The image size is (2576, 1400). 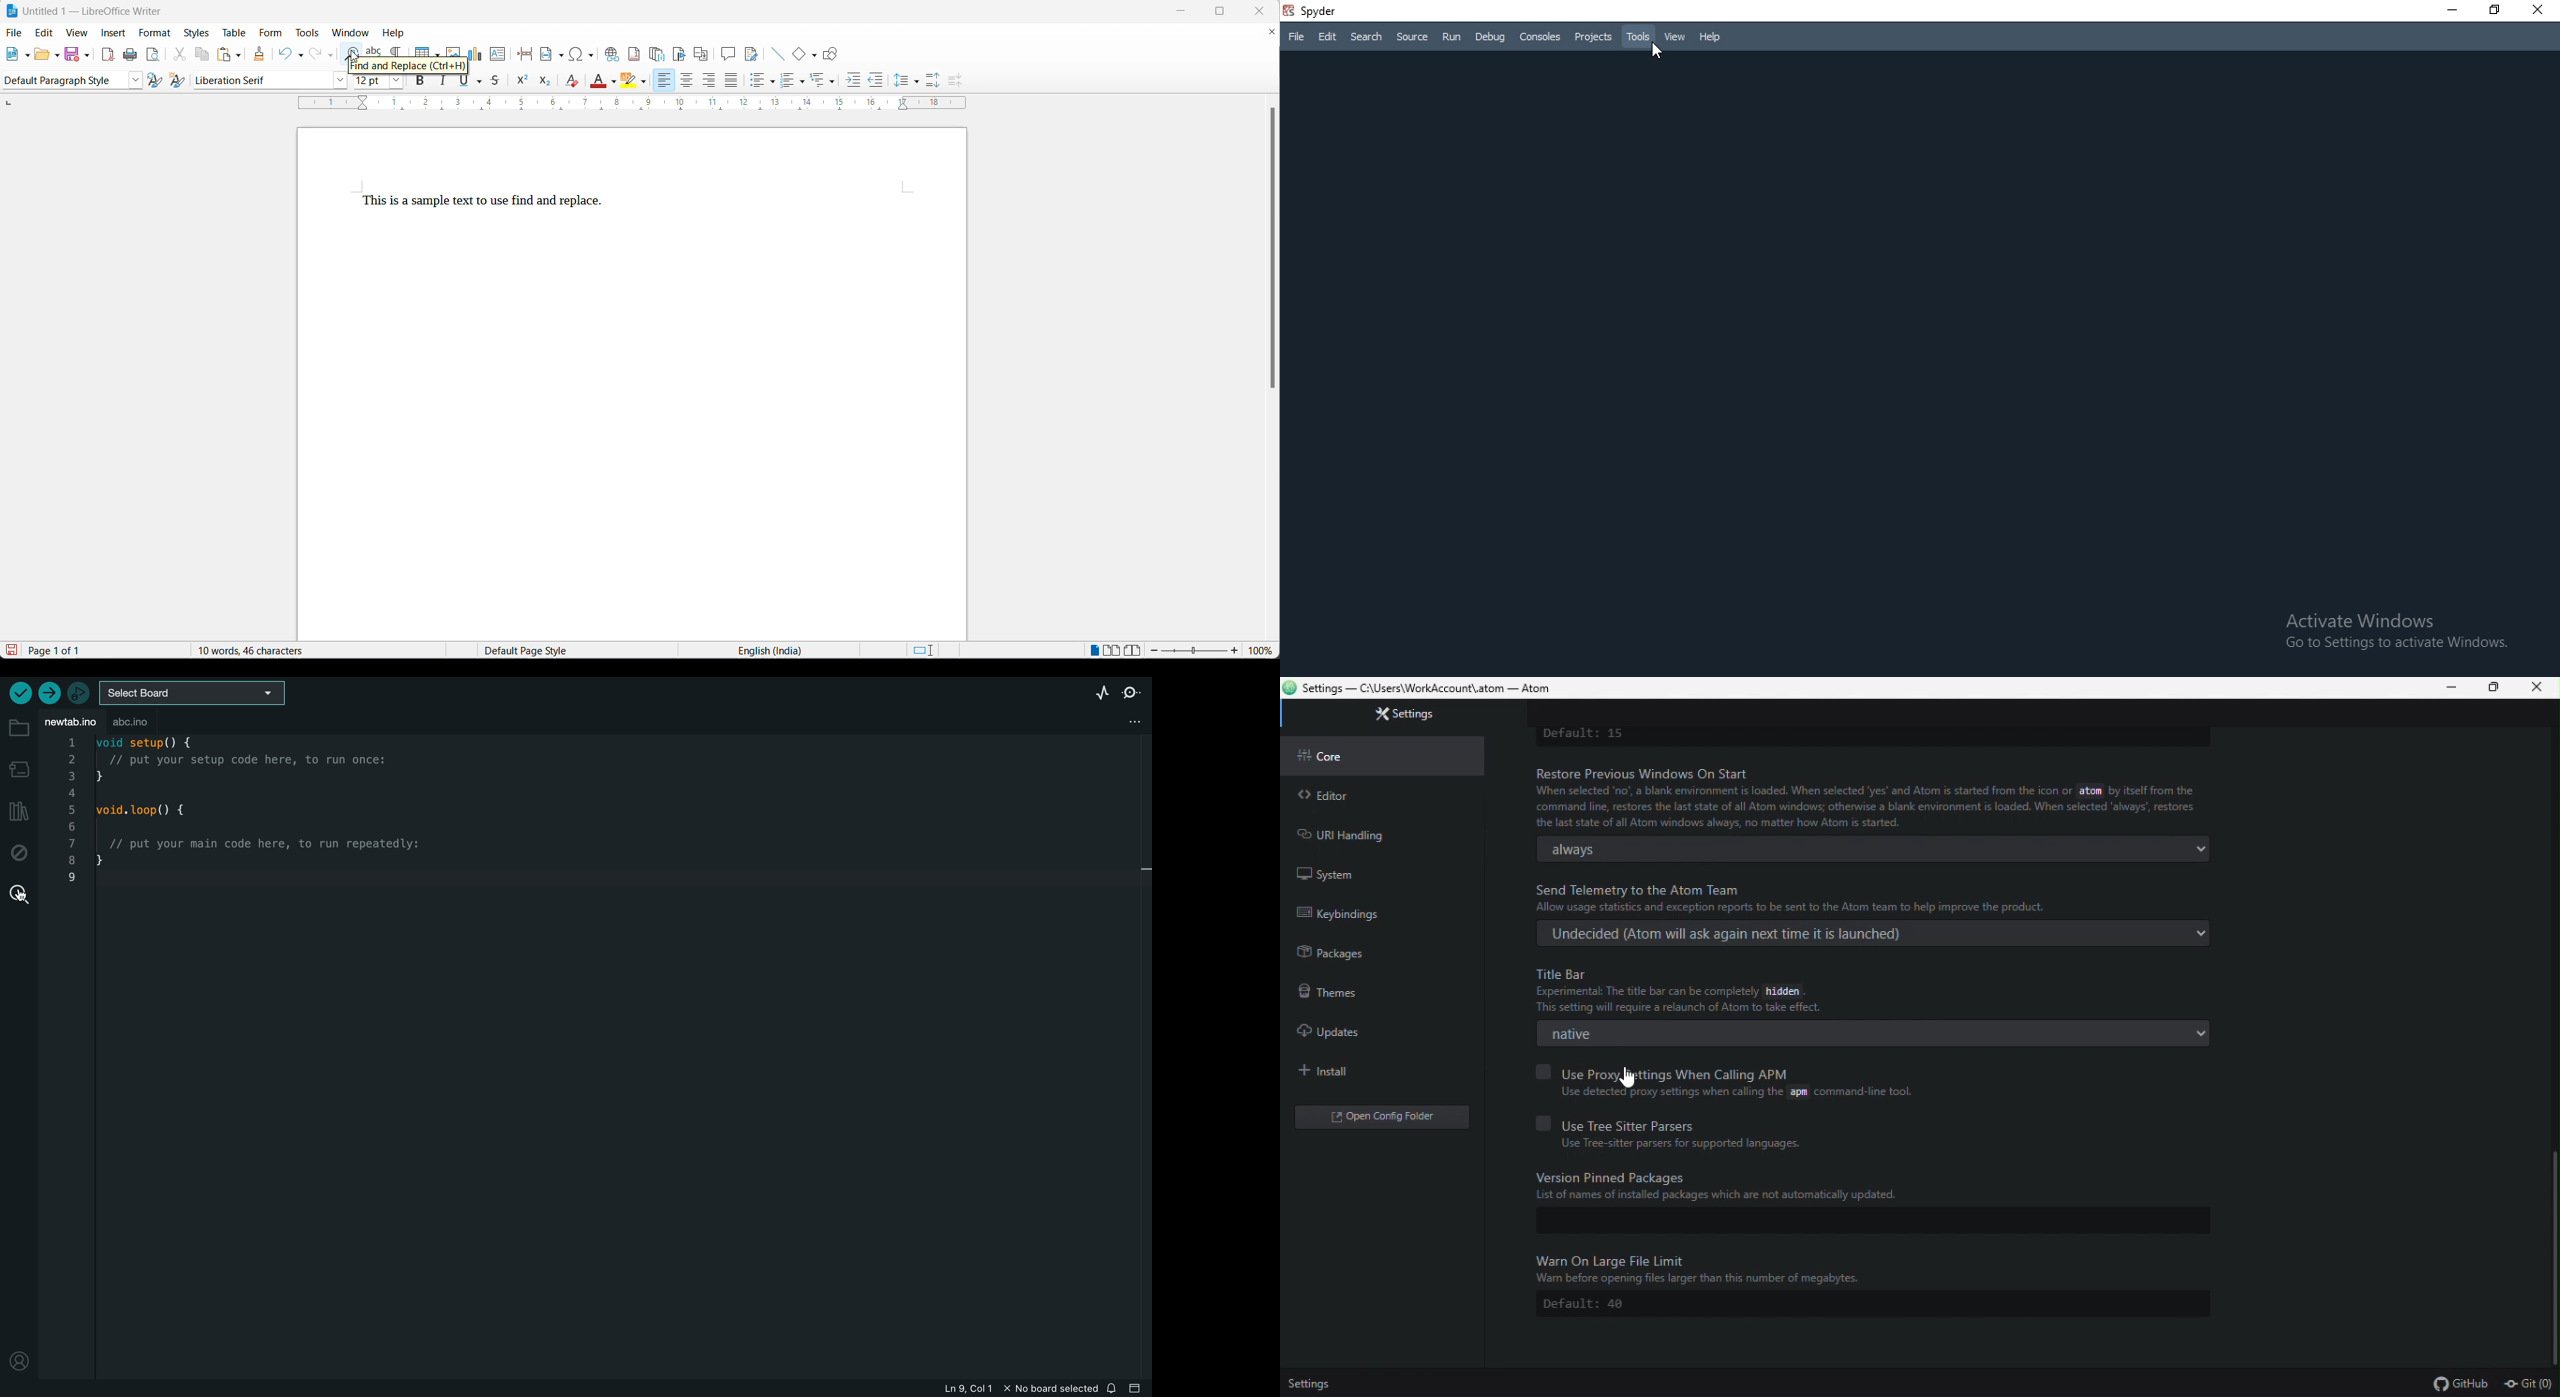 What do you see at coordinates (789, 81) in the screenshot?
I see `toggle ordered list` at bounding box center [789, 81].